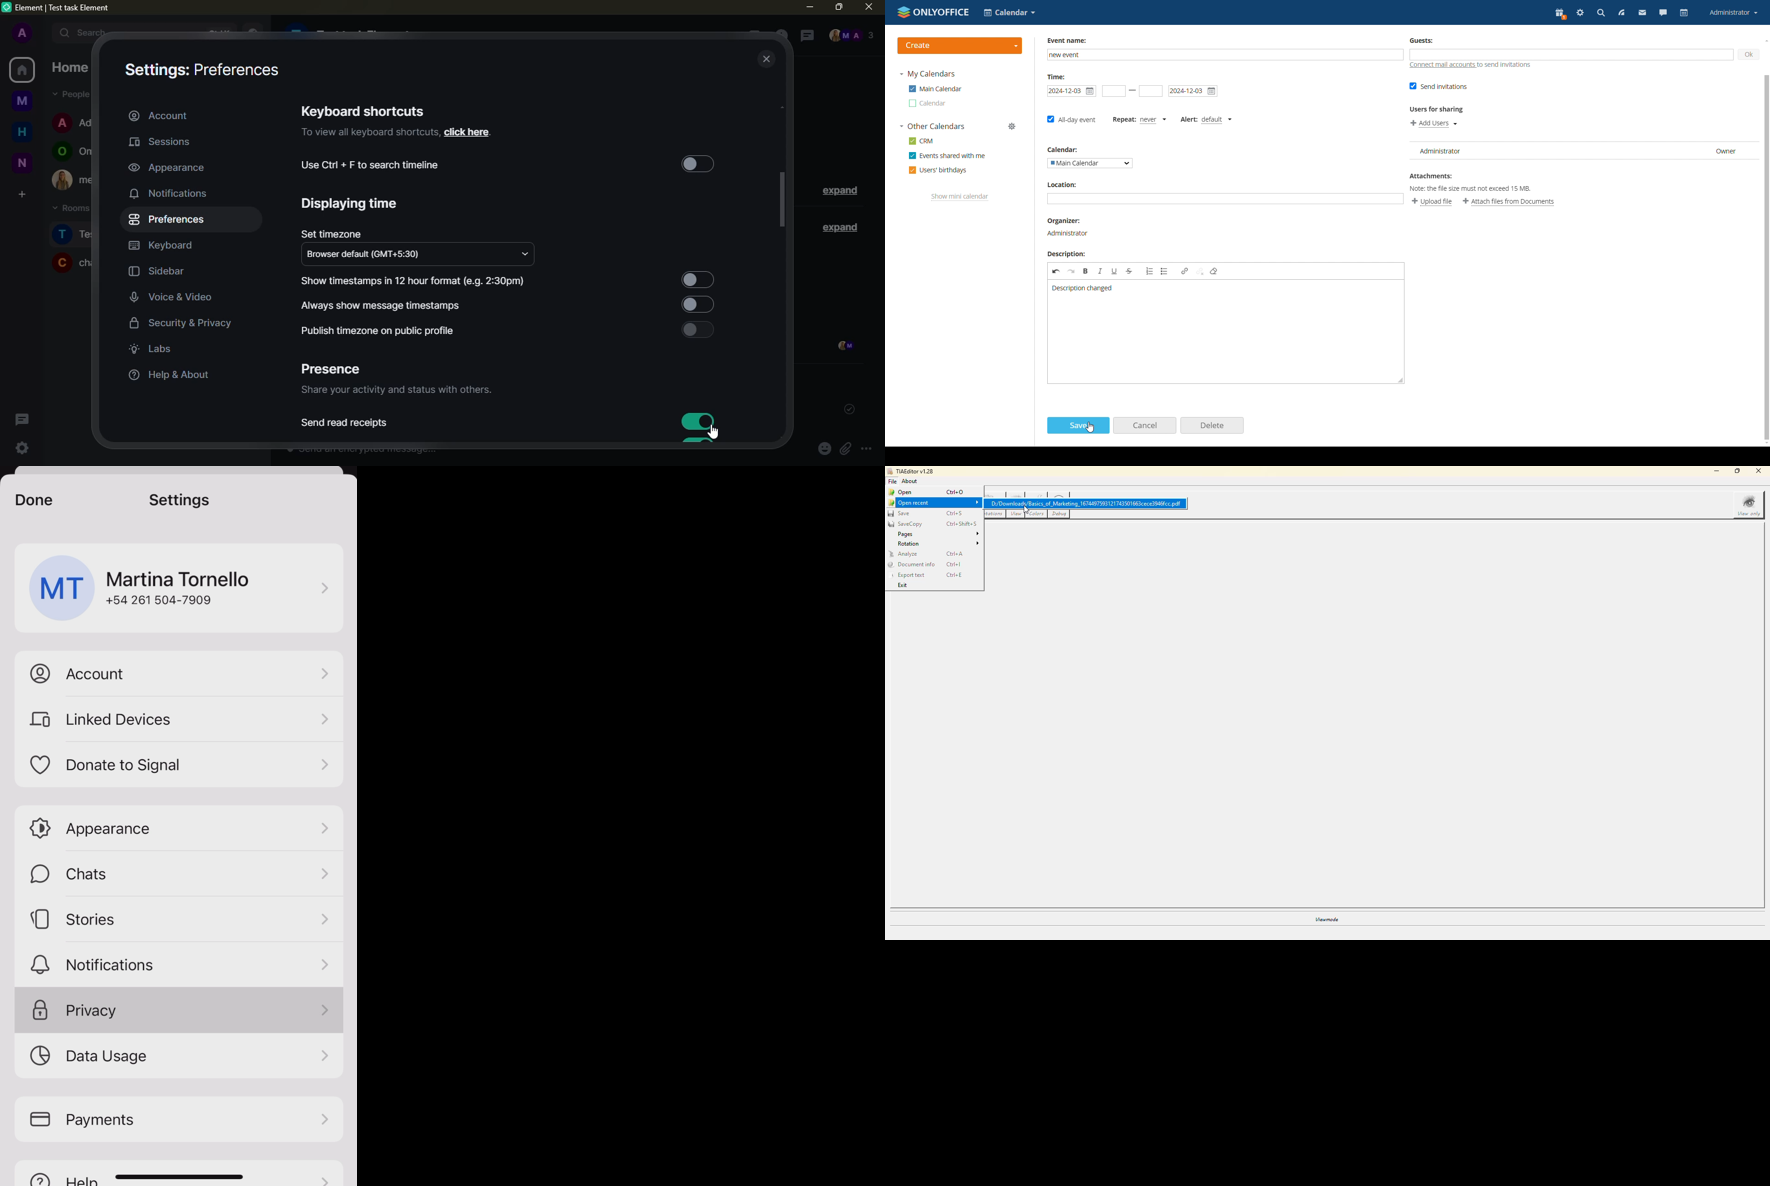 The width and height of the screenshot is (1792, 1204). I want to click on enable, so click(698, 165).